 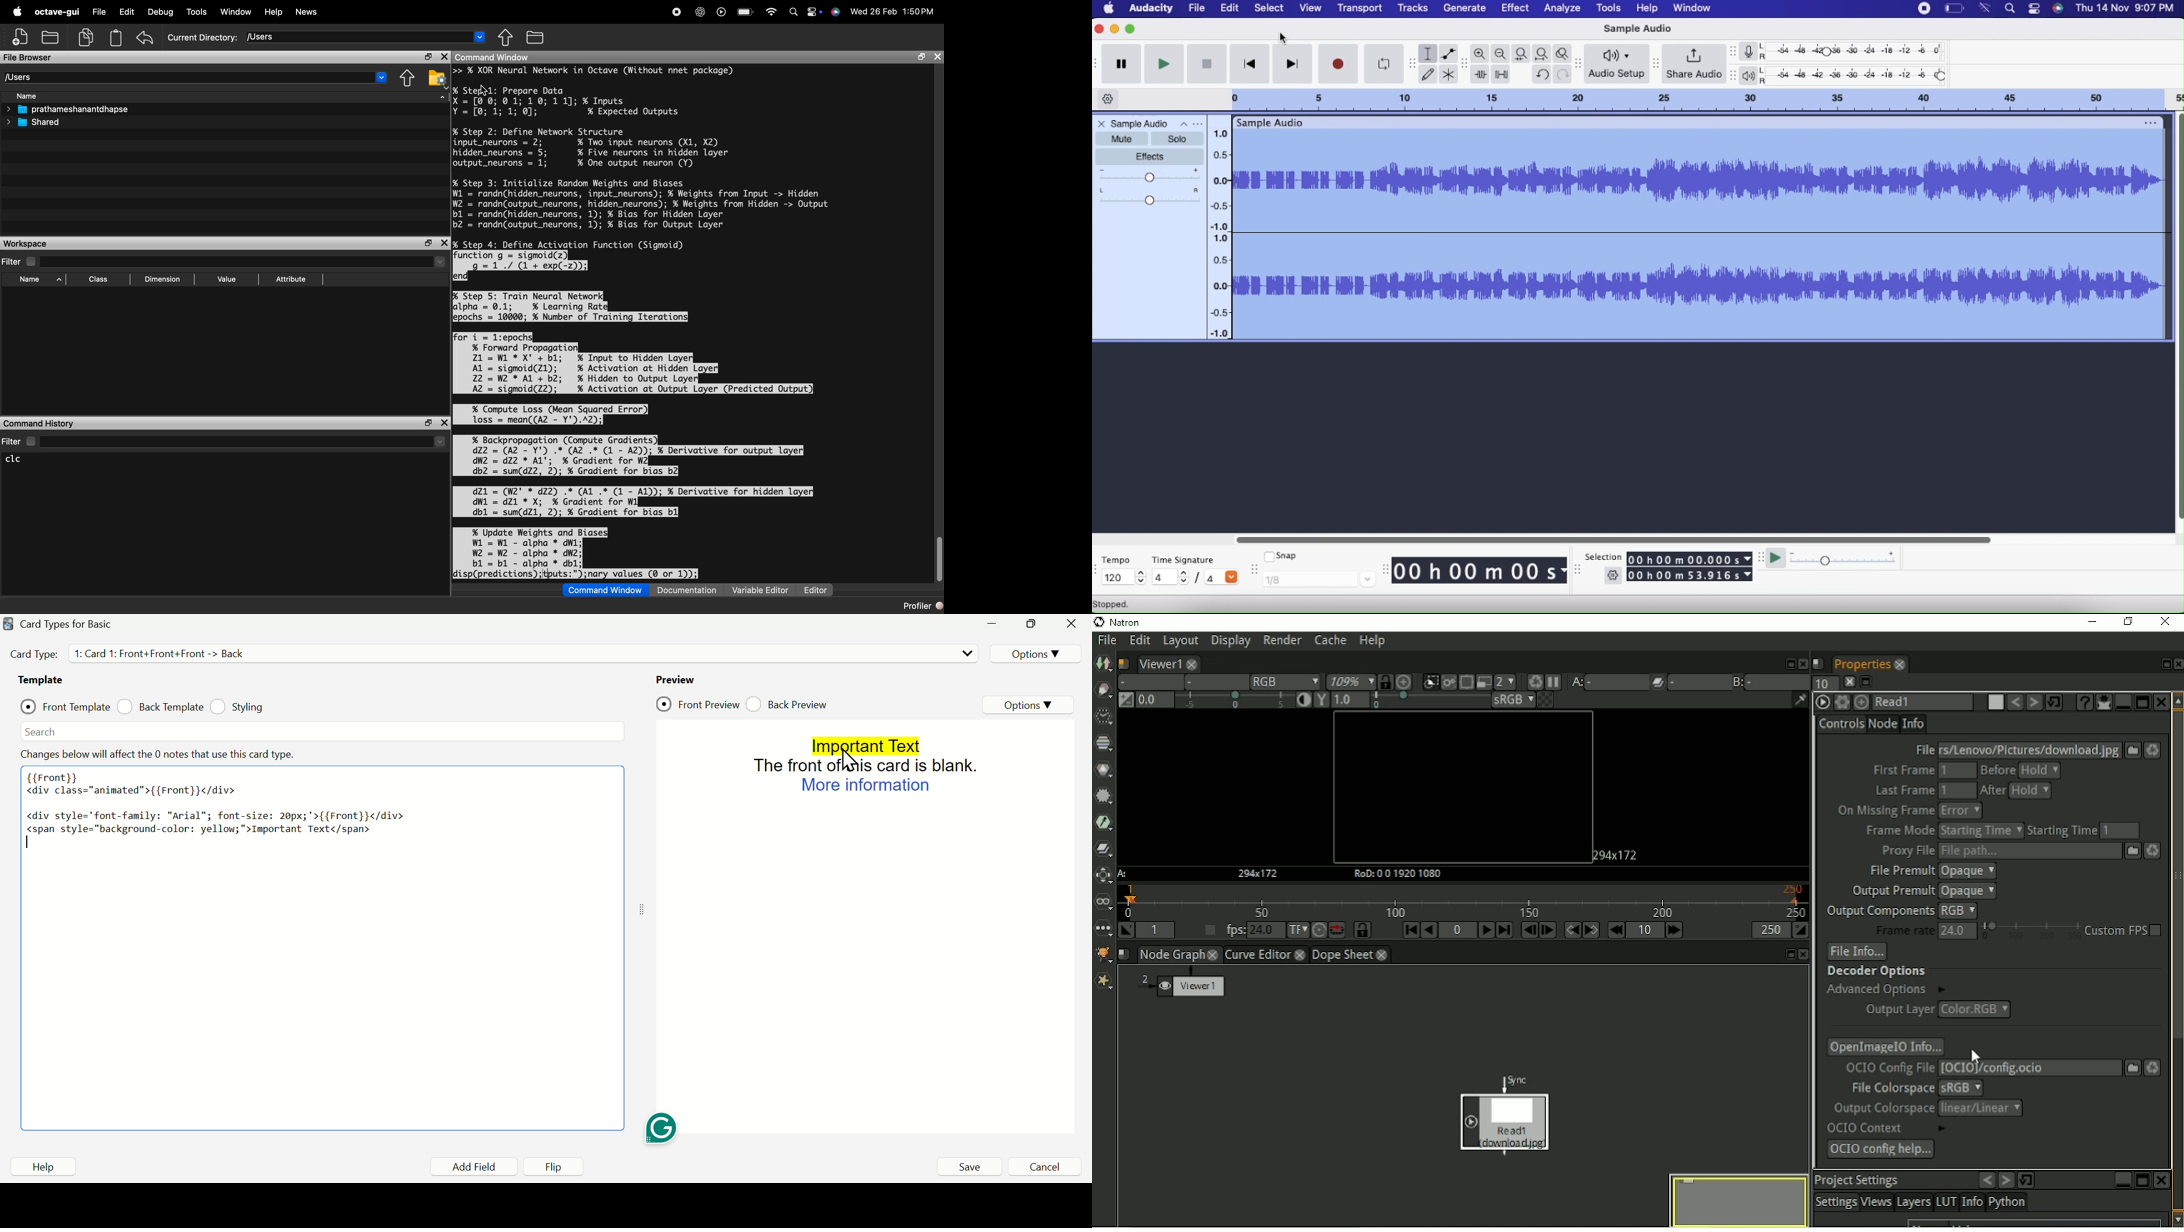 I want to click on Browse directories, so click(x=537, y=37).